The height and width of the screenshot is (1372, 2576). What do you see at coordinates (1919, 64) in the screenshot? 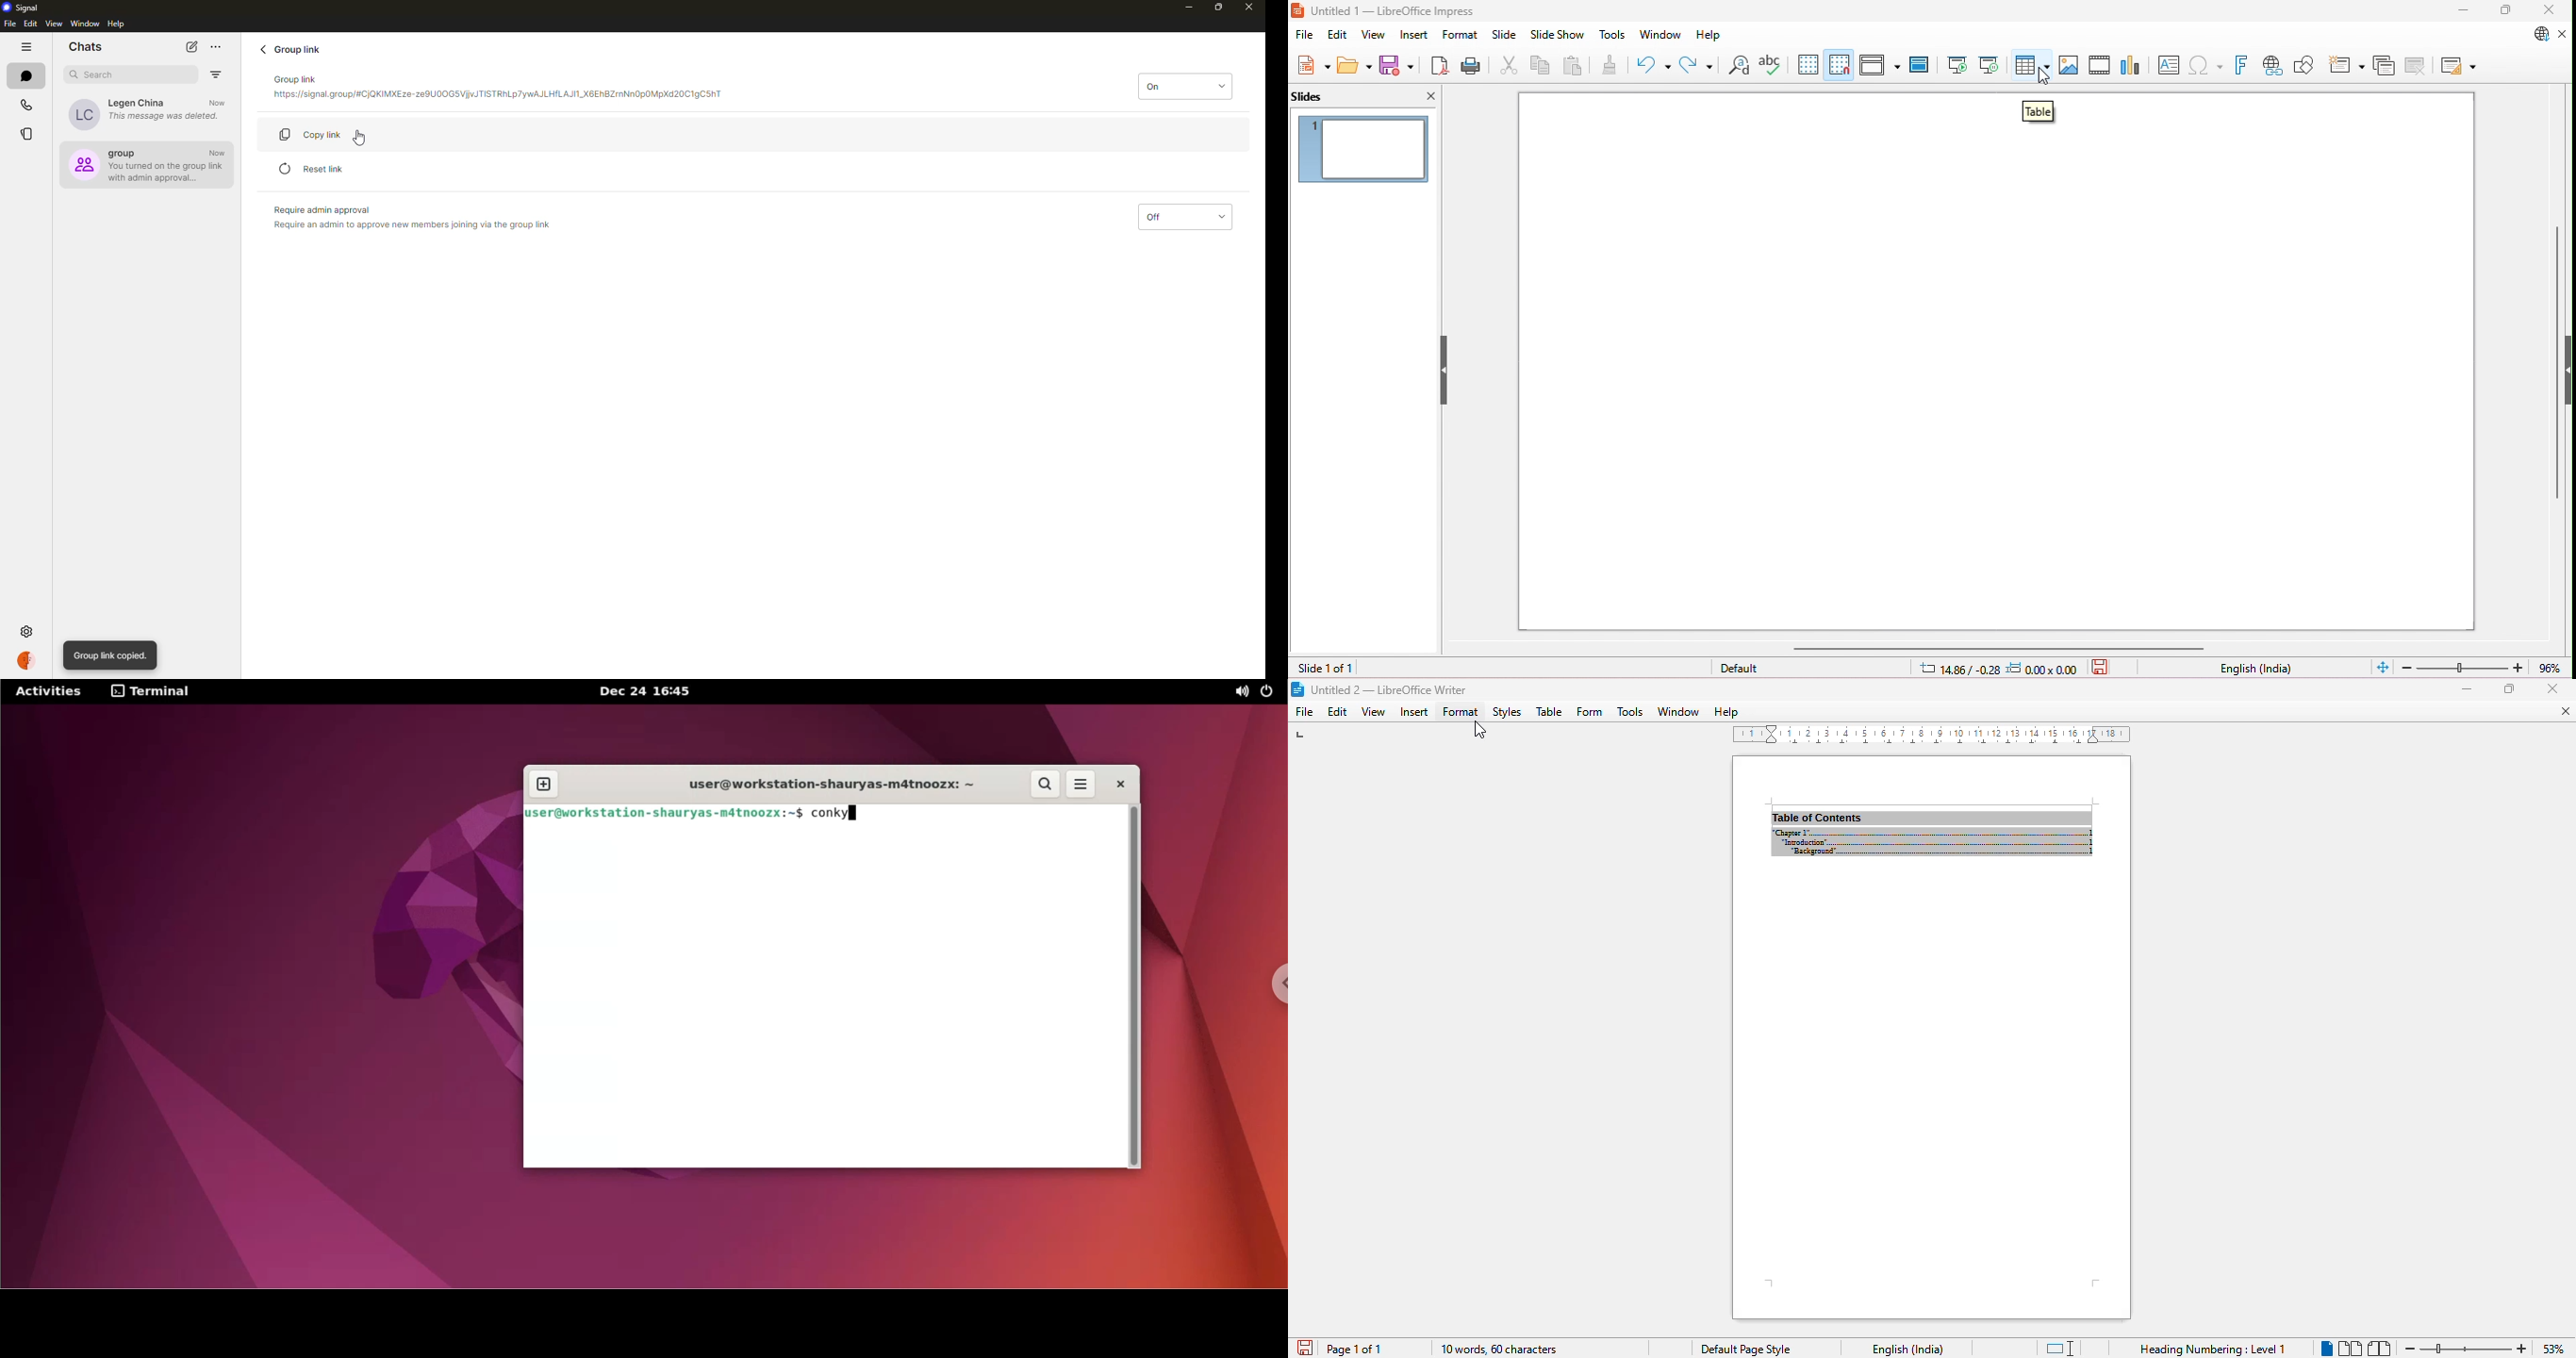
I see `master slide` at bounding box center [1919, 64].